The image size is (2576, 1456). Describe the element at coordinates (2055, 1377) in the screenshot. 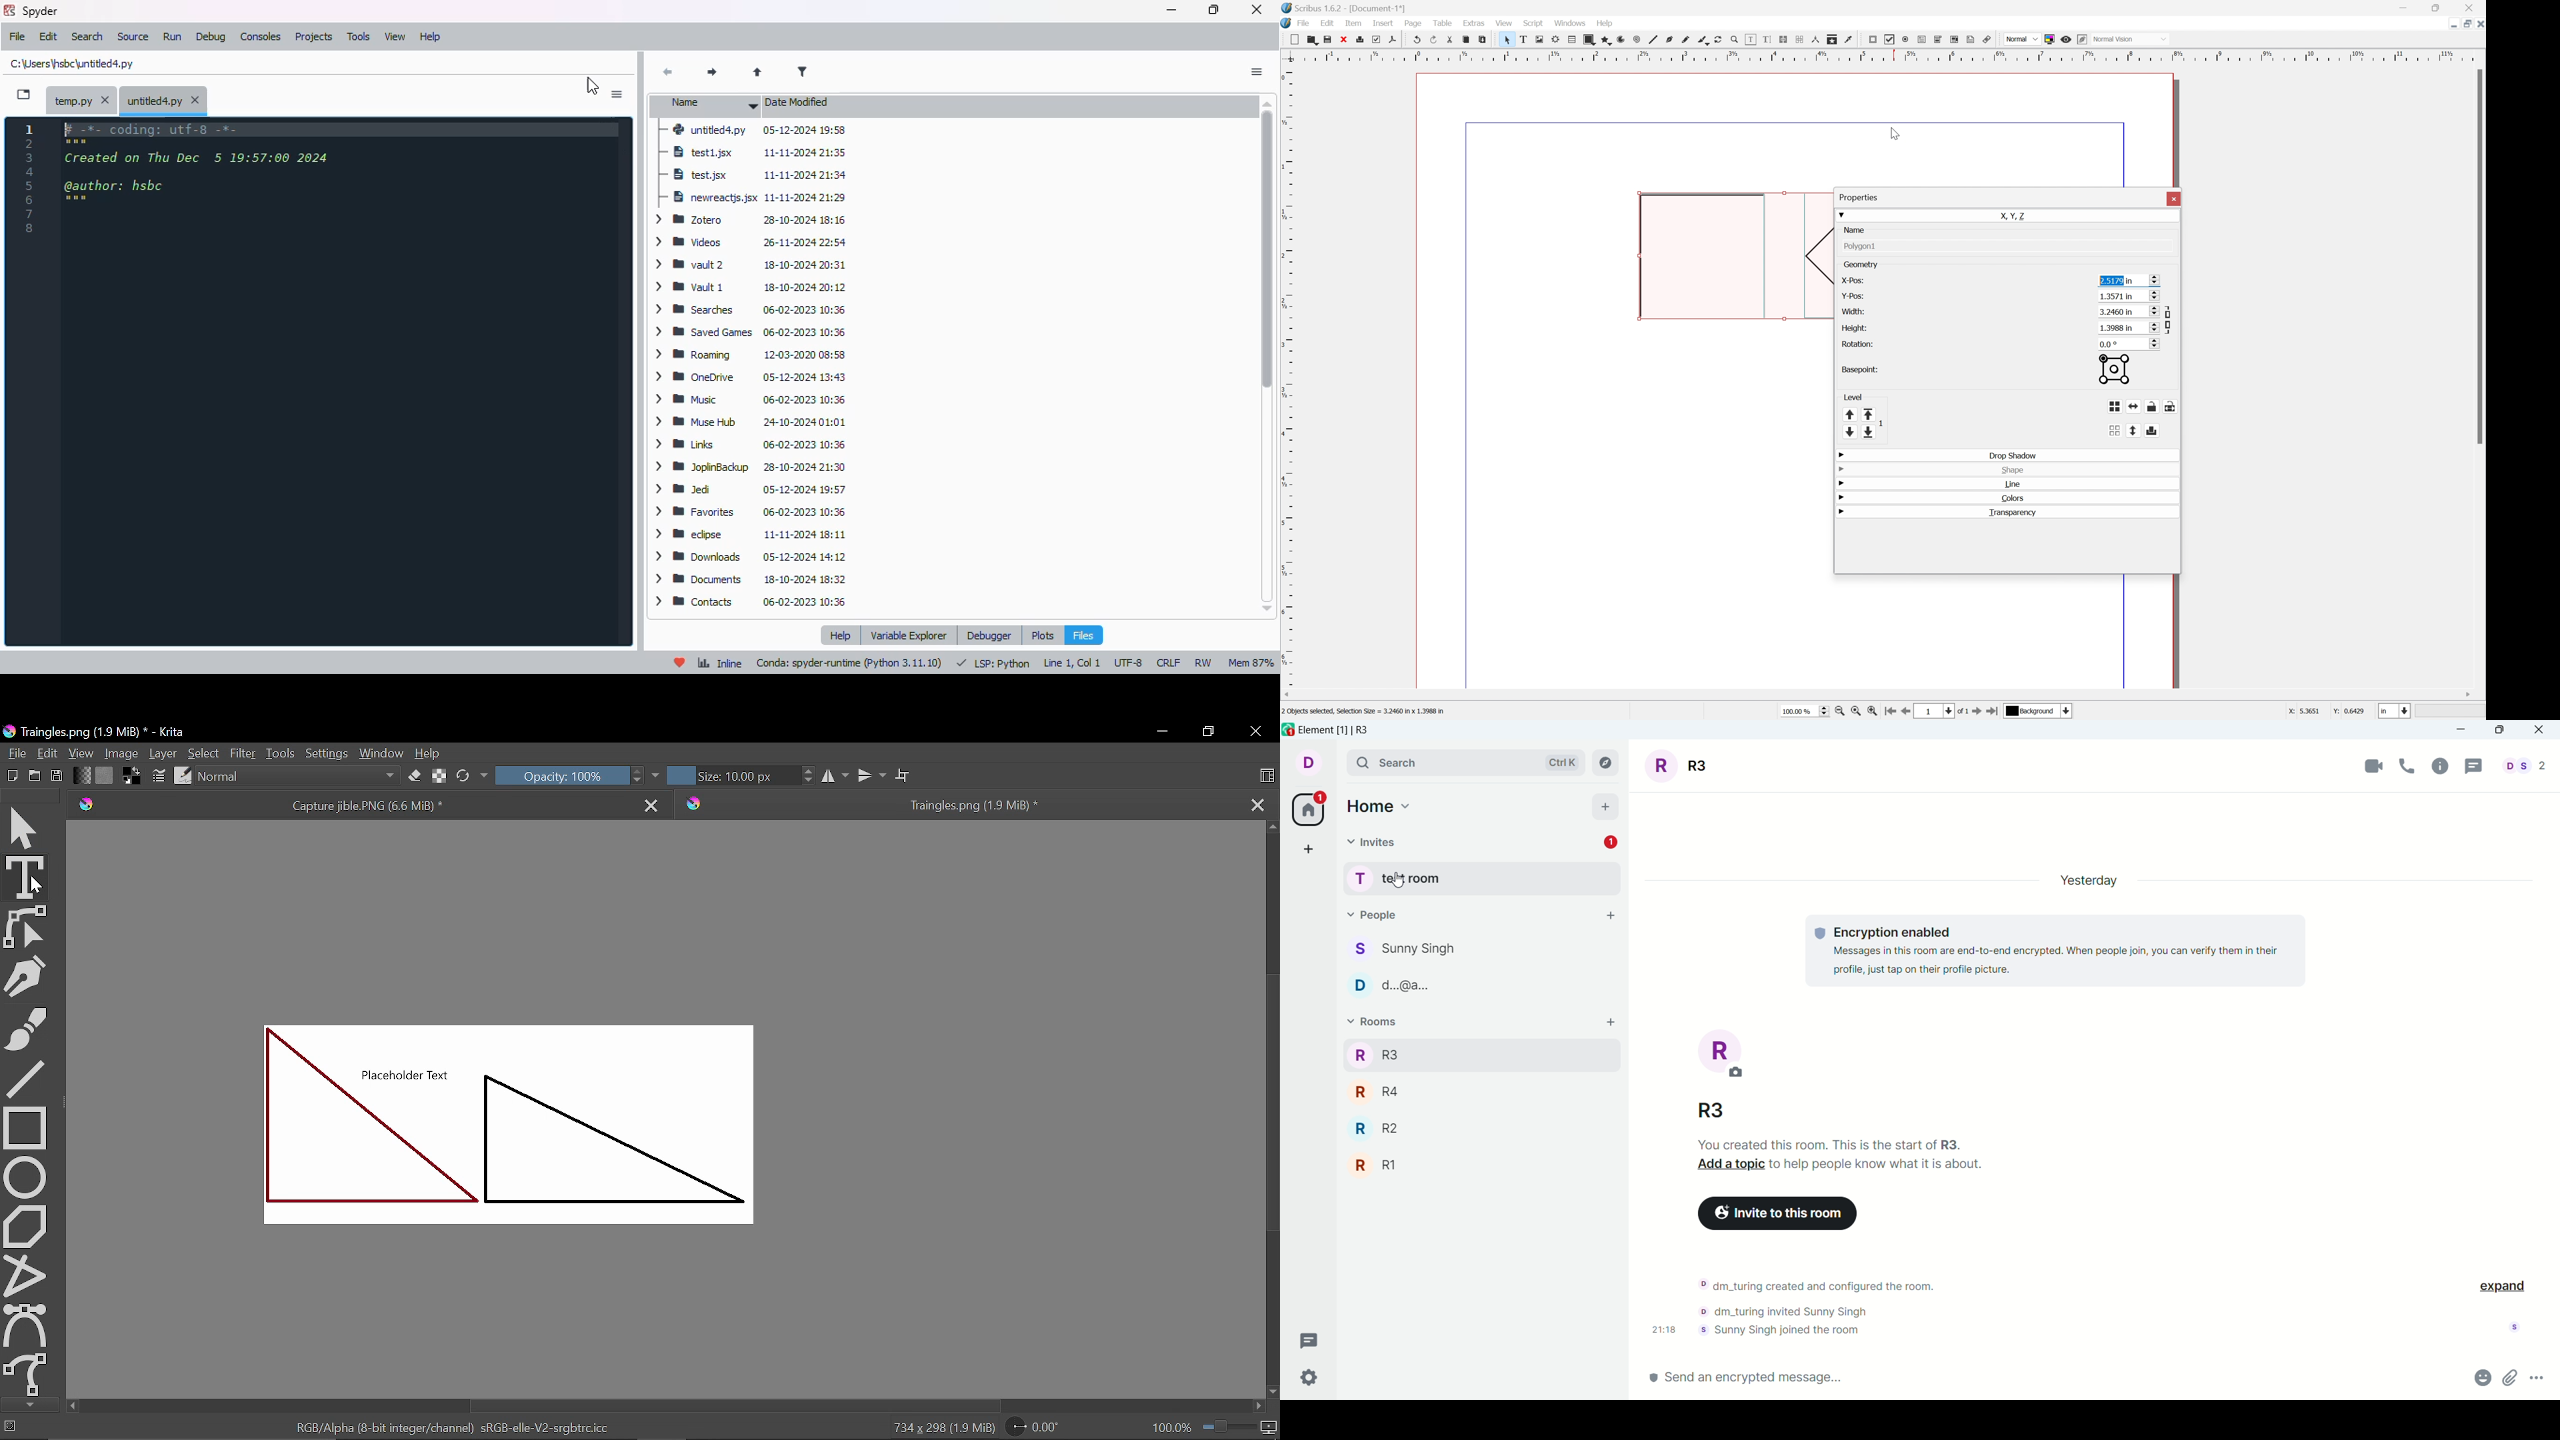

I see `send message` at that location.